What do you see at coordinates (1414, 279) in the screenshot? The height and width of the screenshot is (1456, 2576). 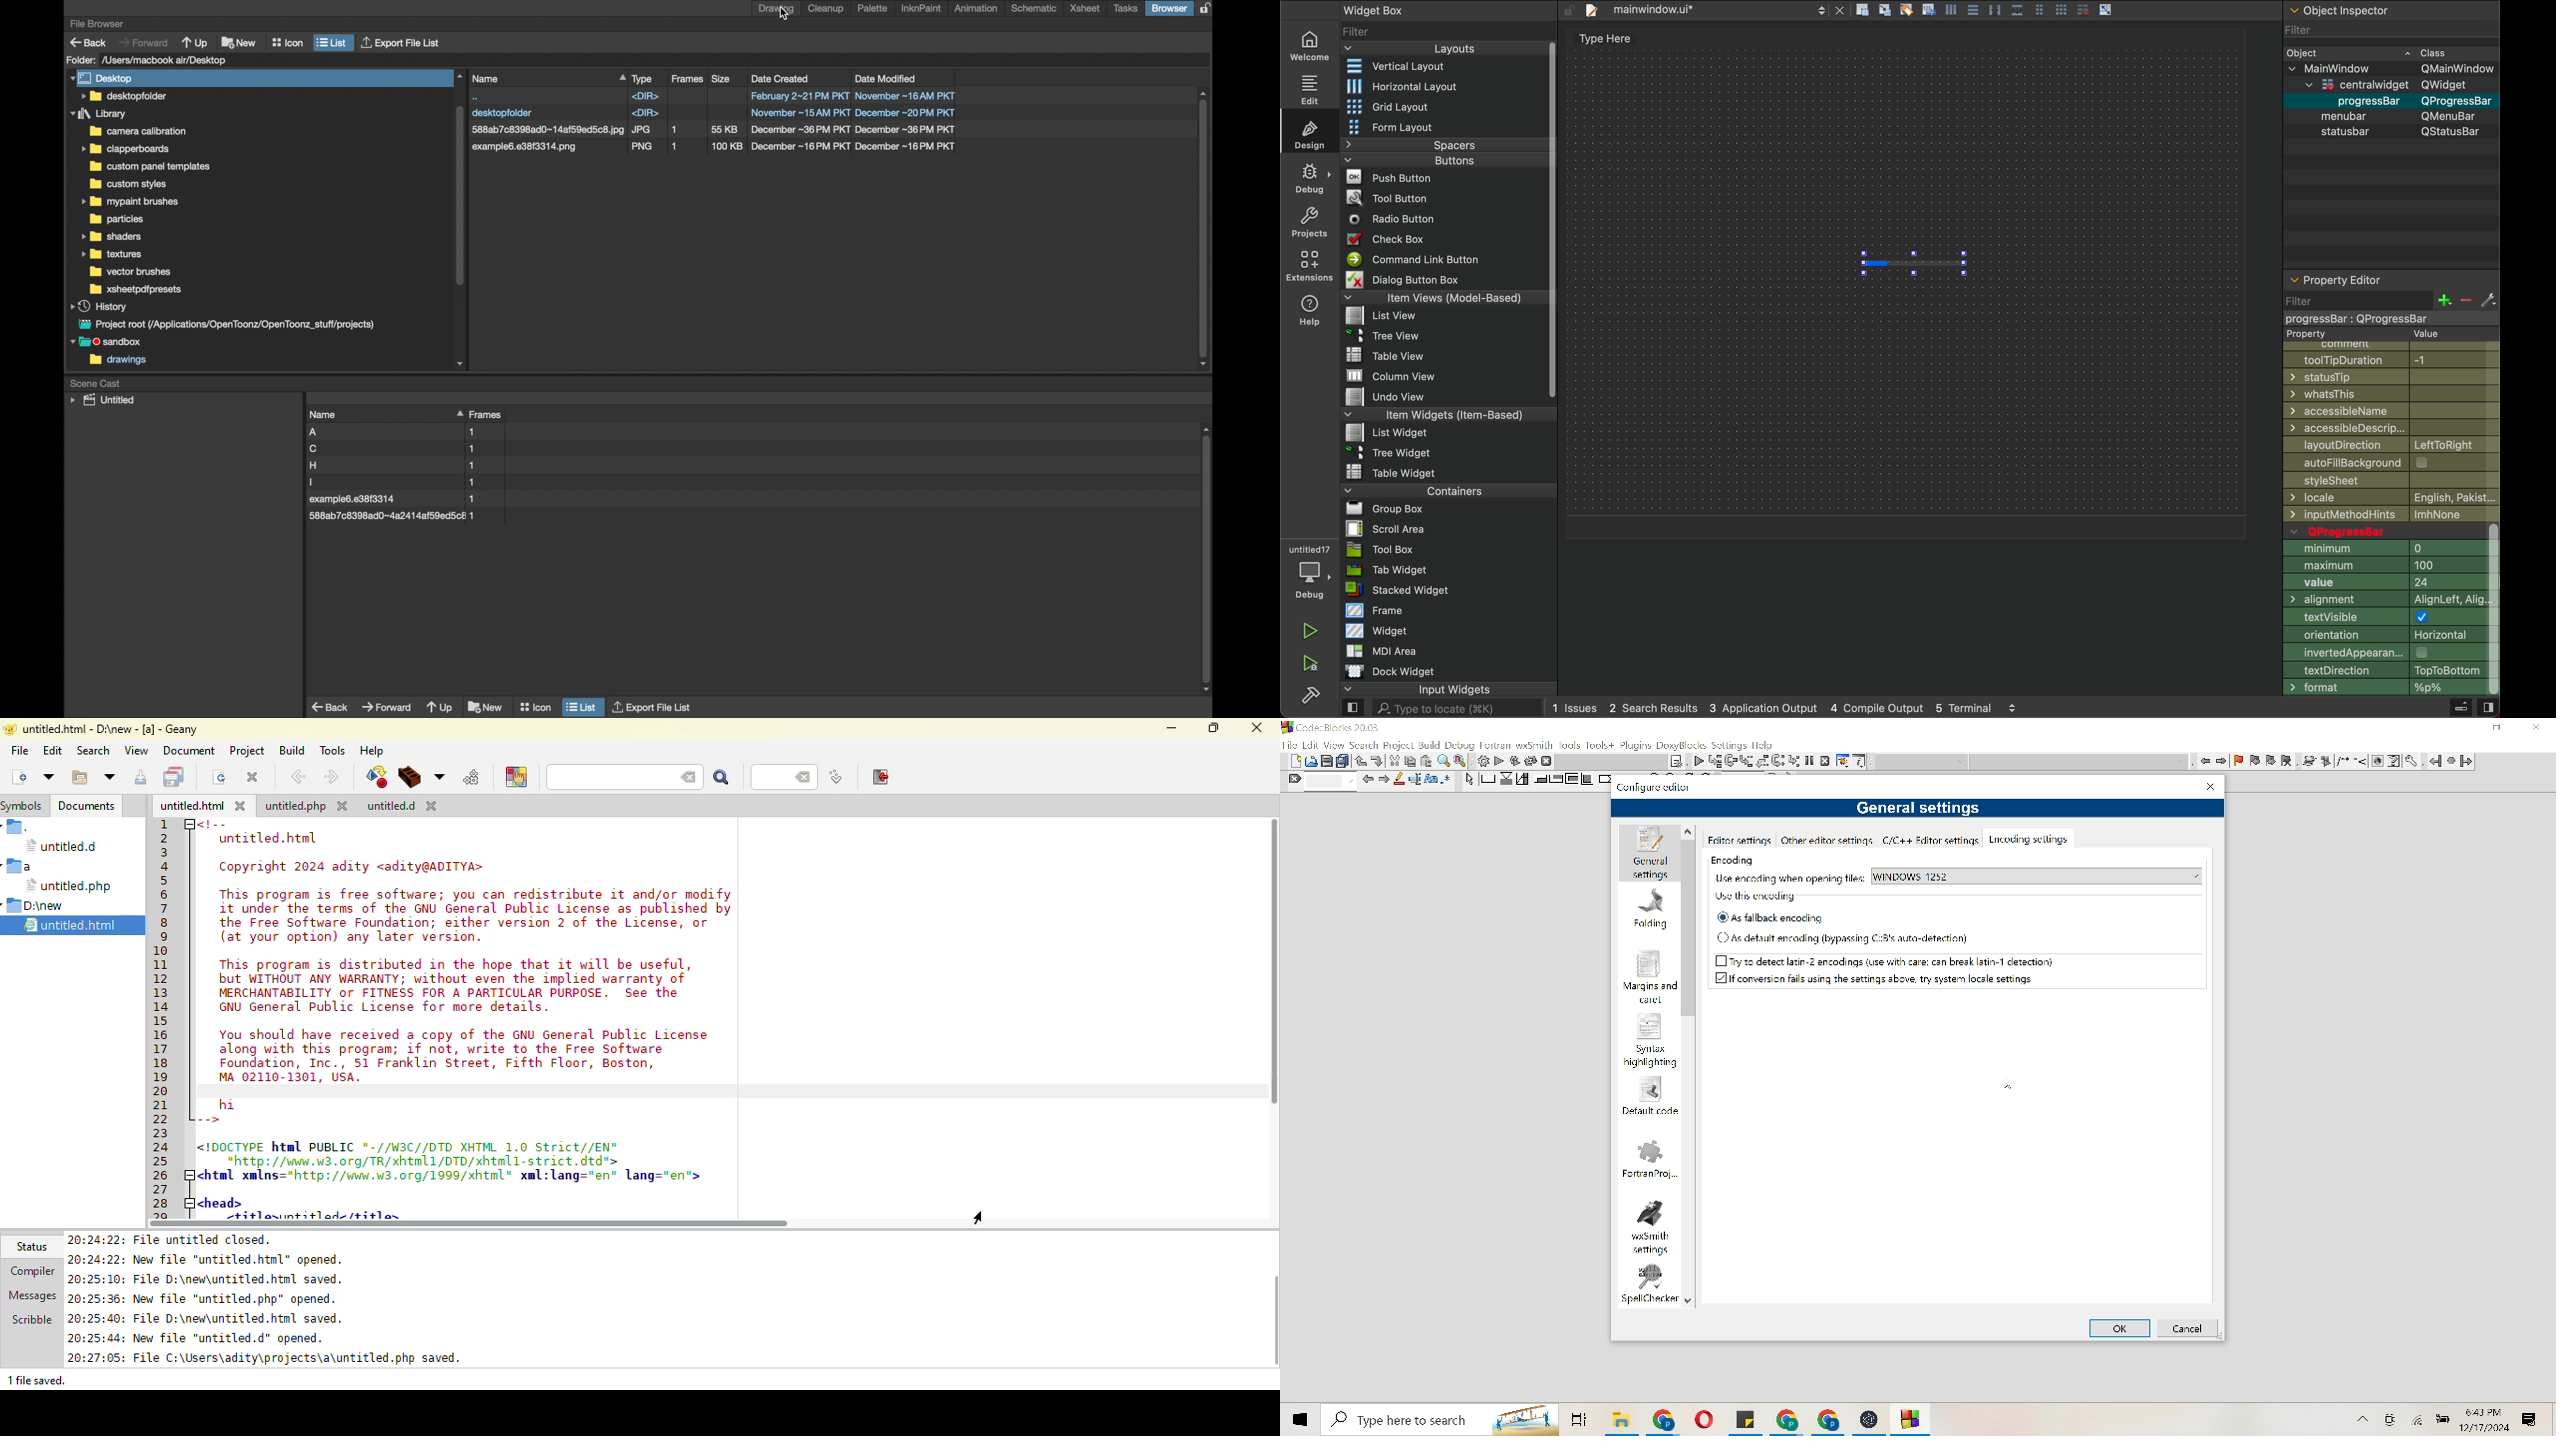 I see `Dialog Button` at bounding box center [1414, 279].